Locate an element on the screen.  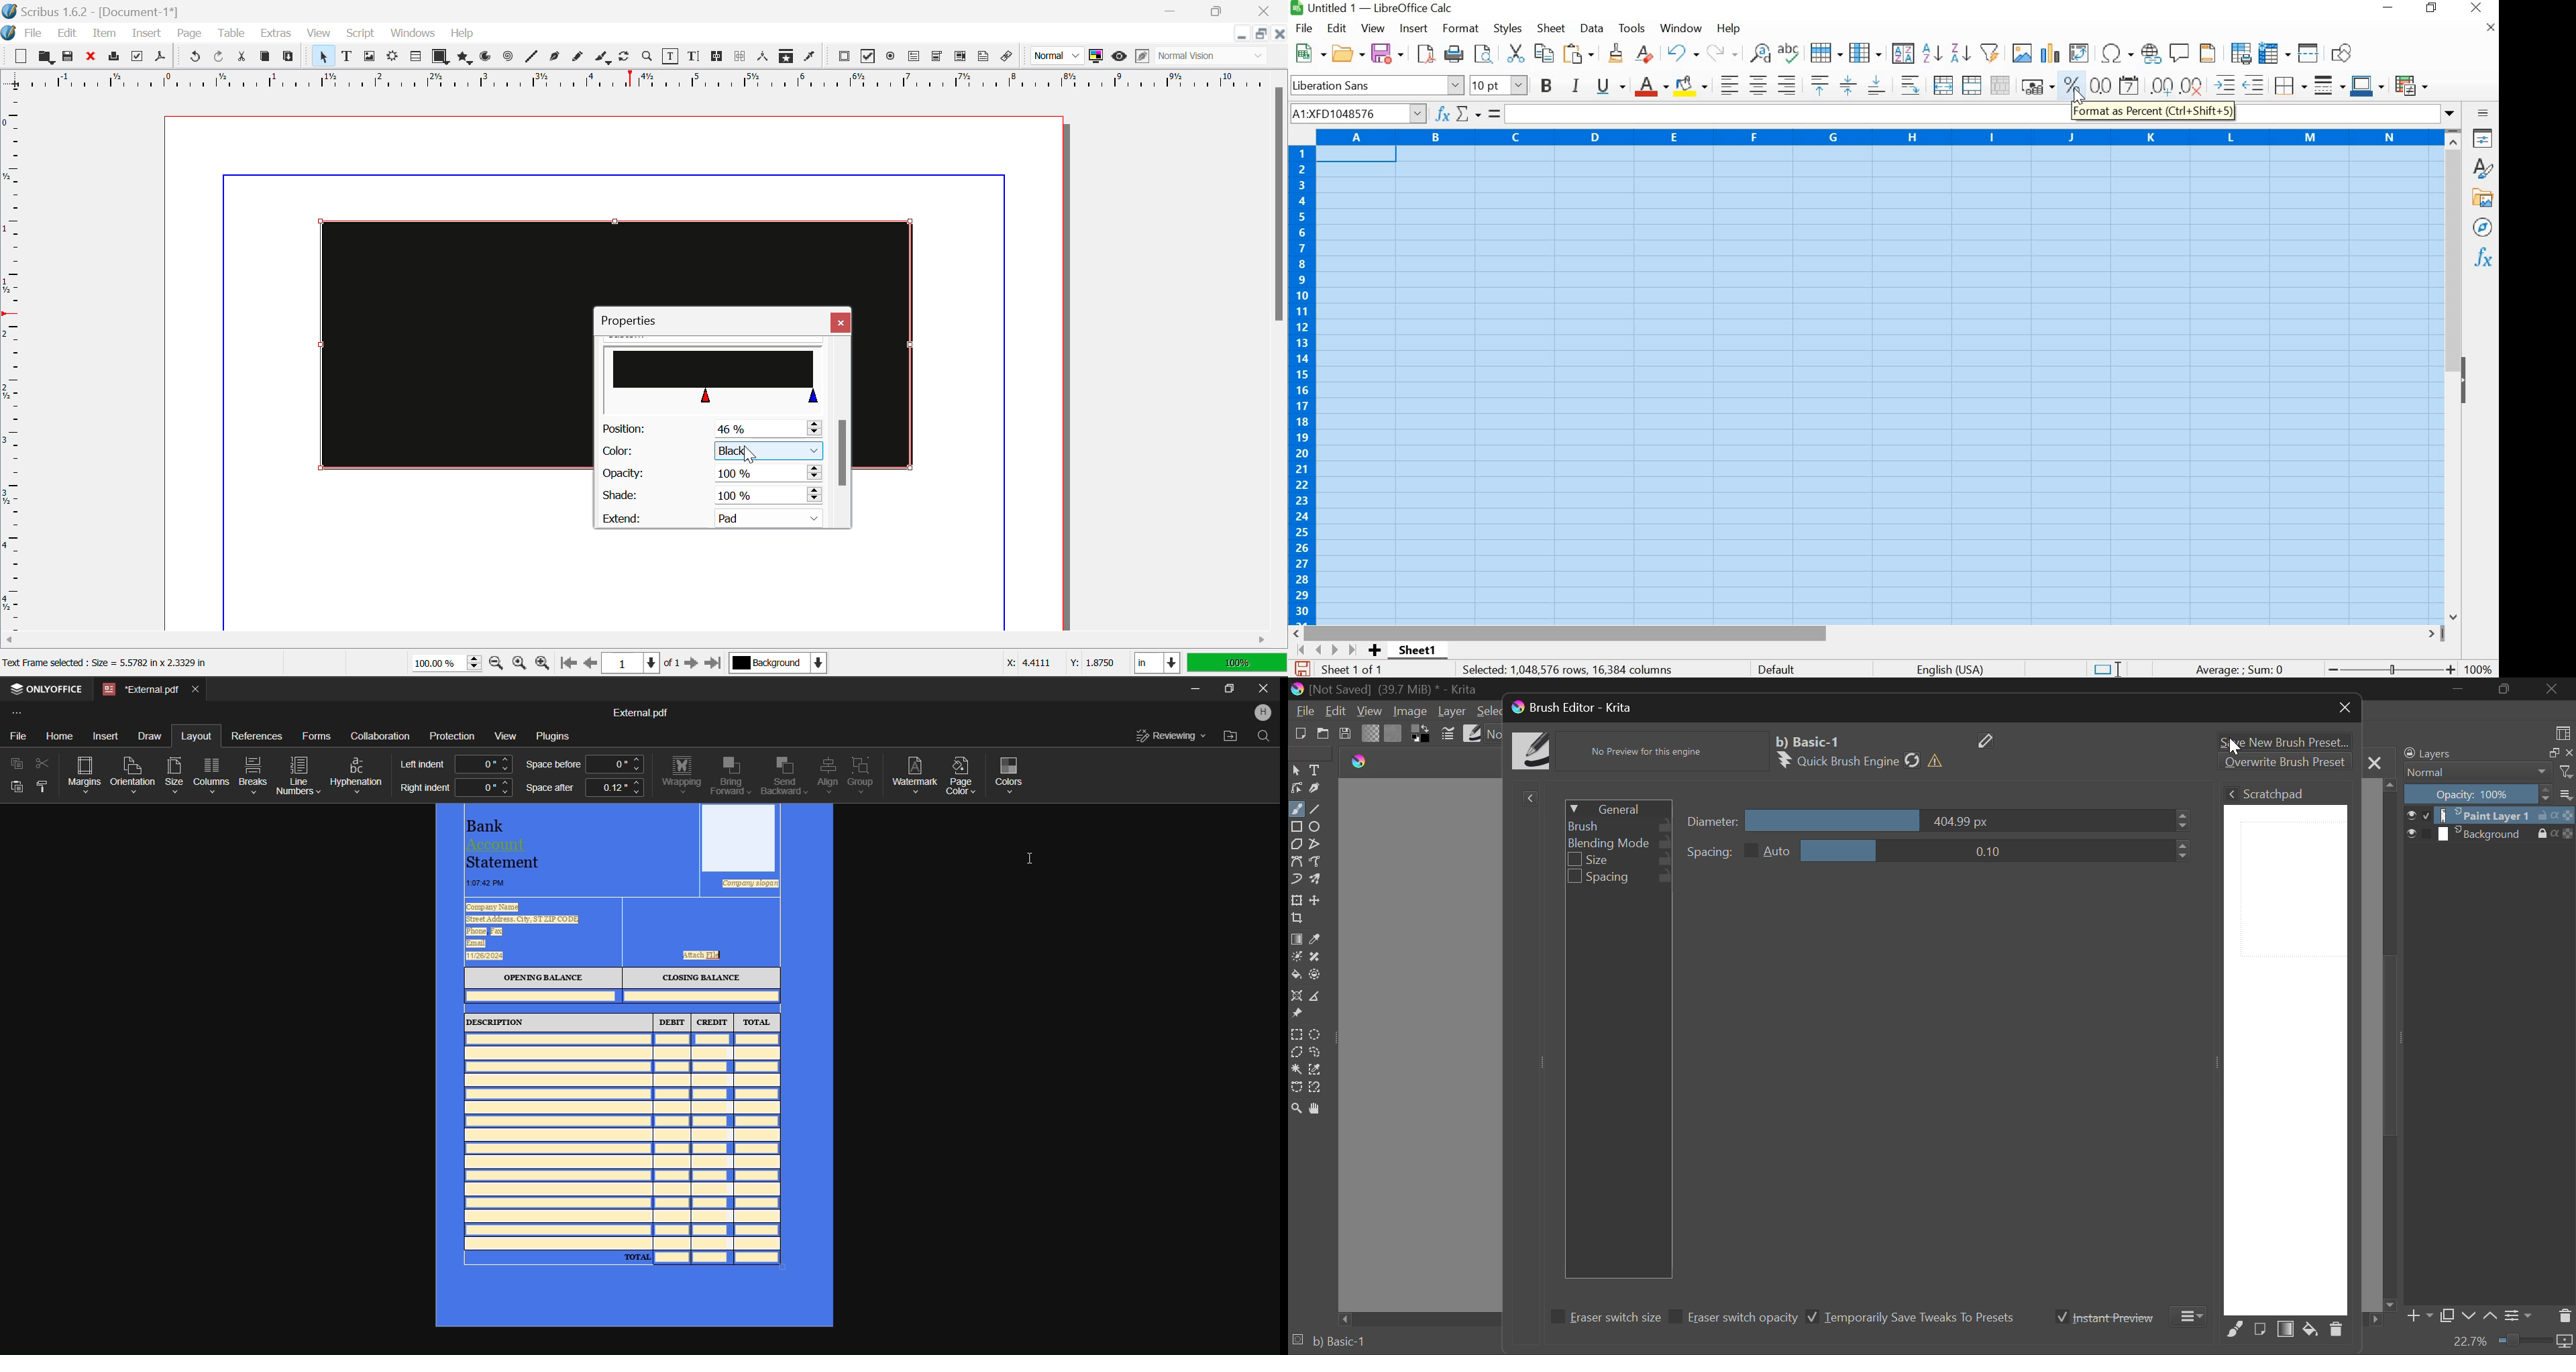
Sidebar settings is located at coordinates (2484, 113).